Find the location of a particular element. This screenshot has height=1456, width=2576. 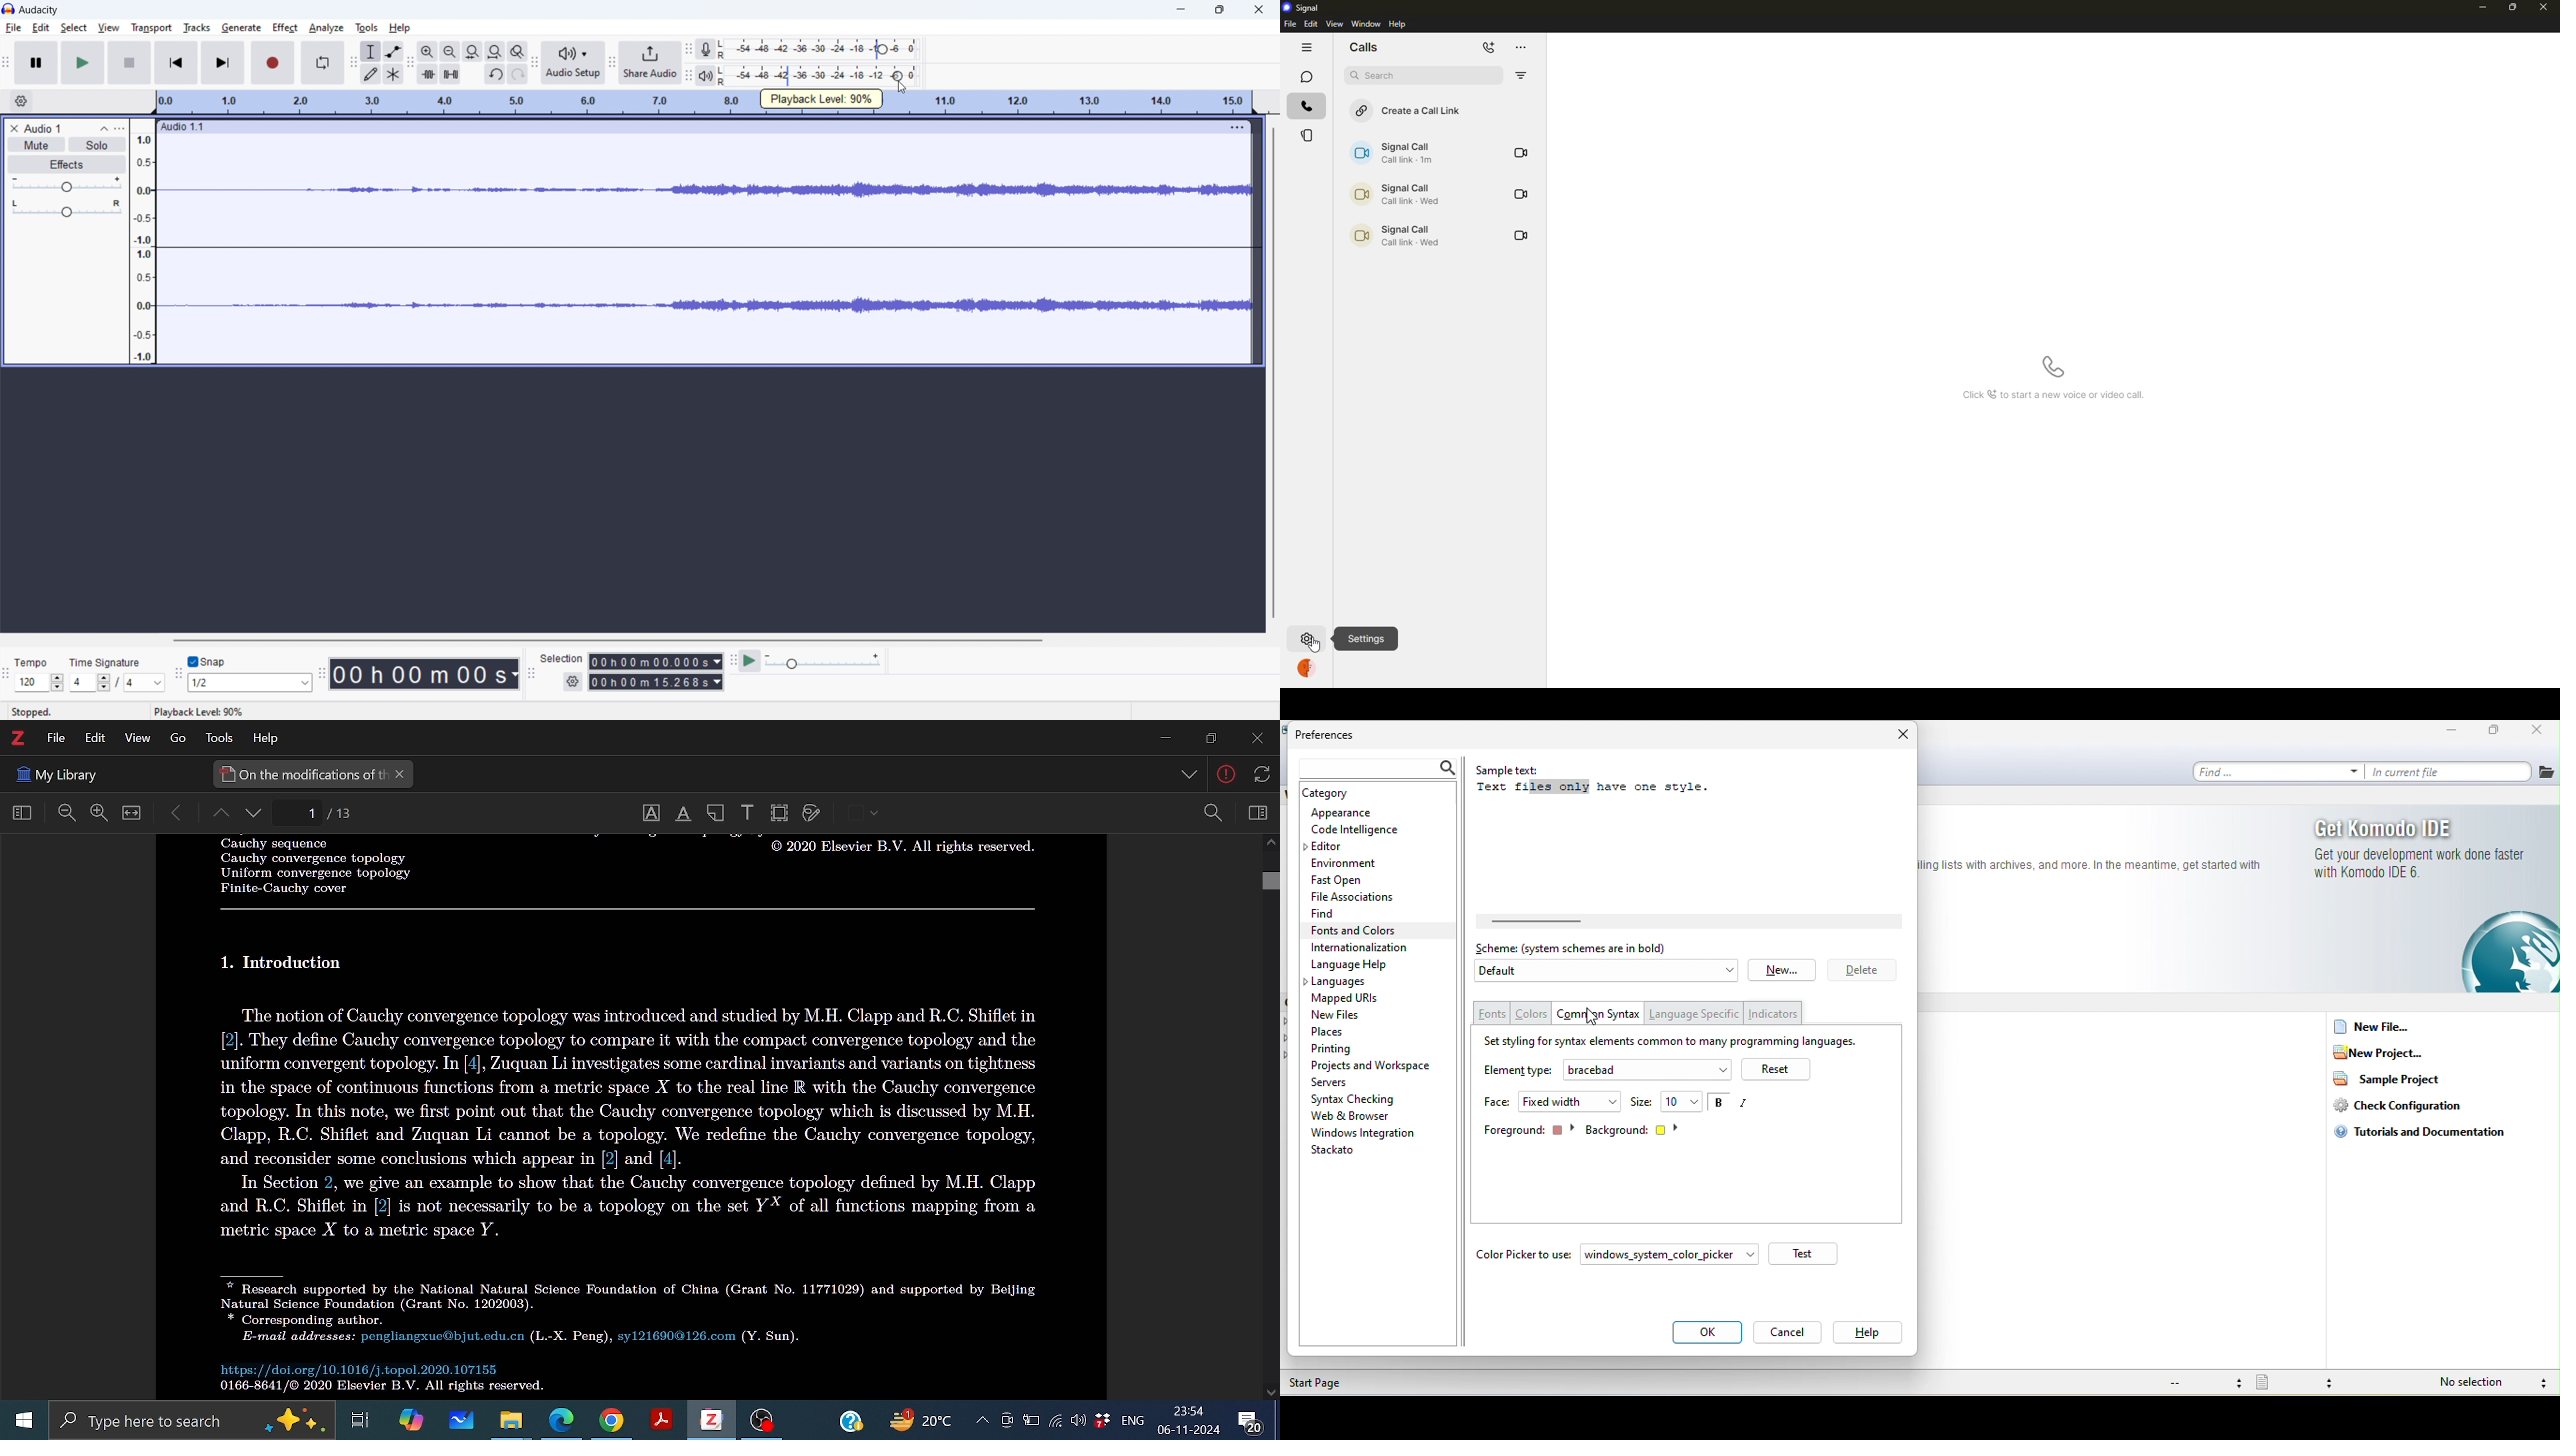

zoom in is located at coordinates (427, 51).